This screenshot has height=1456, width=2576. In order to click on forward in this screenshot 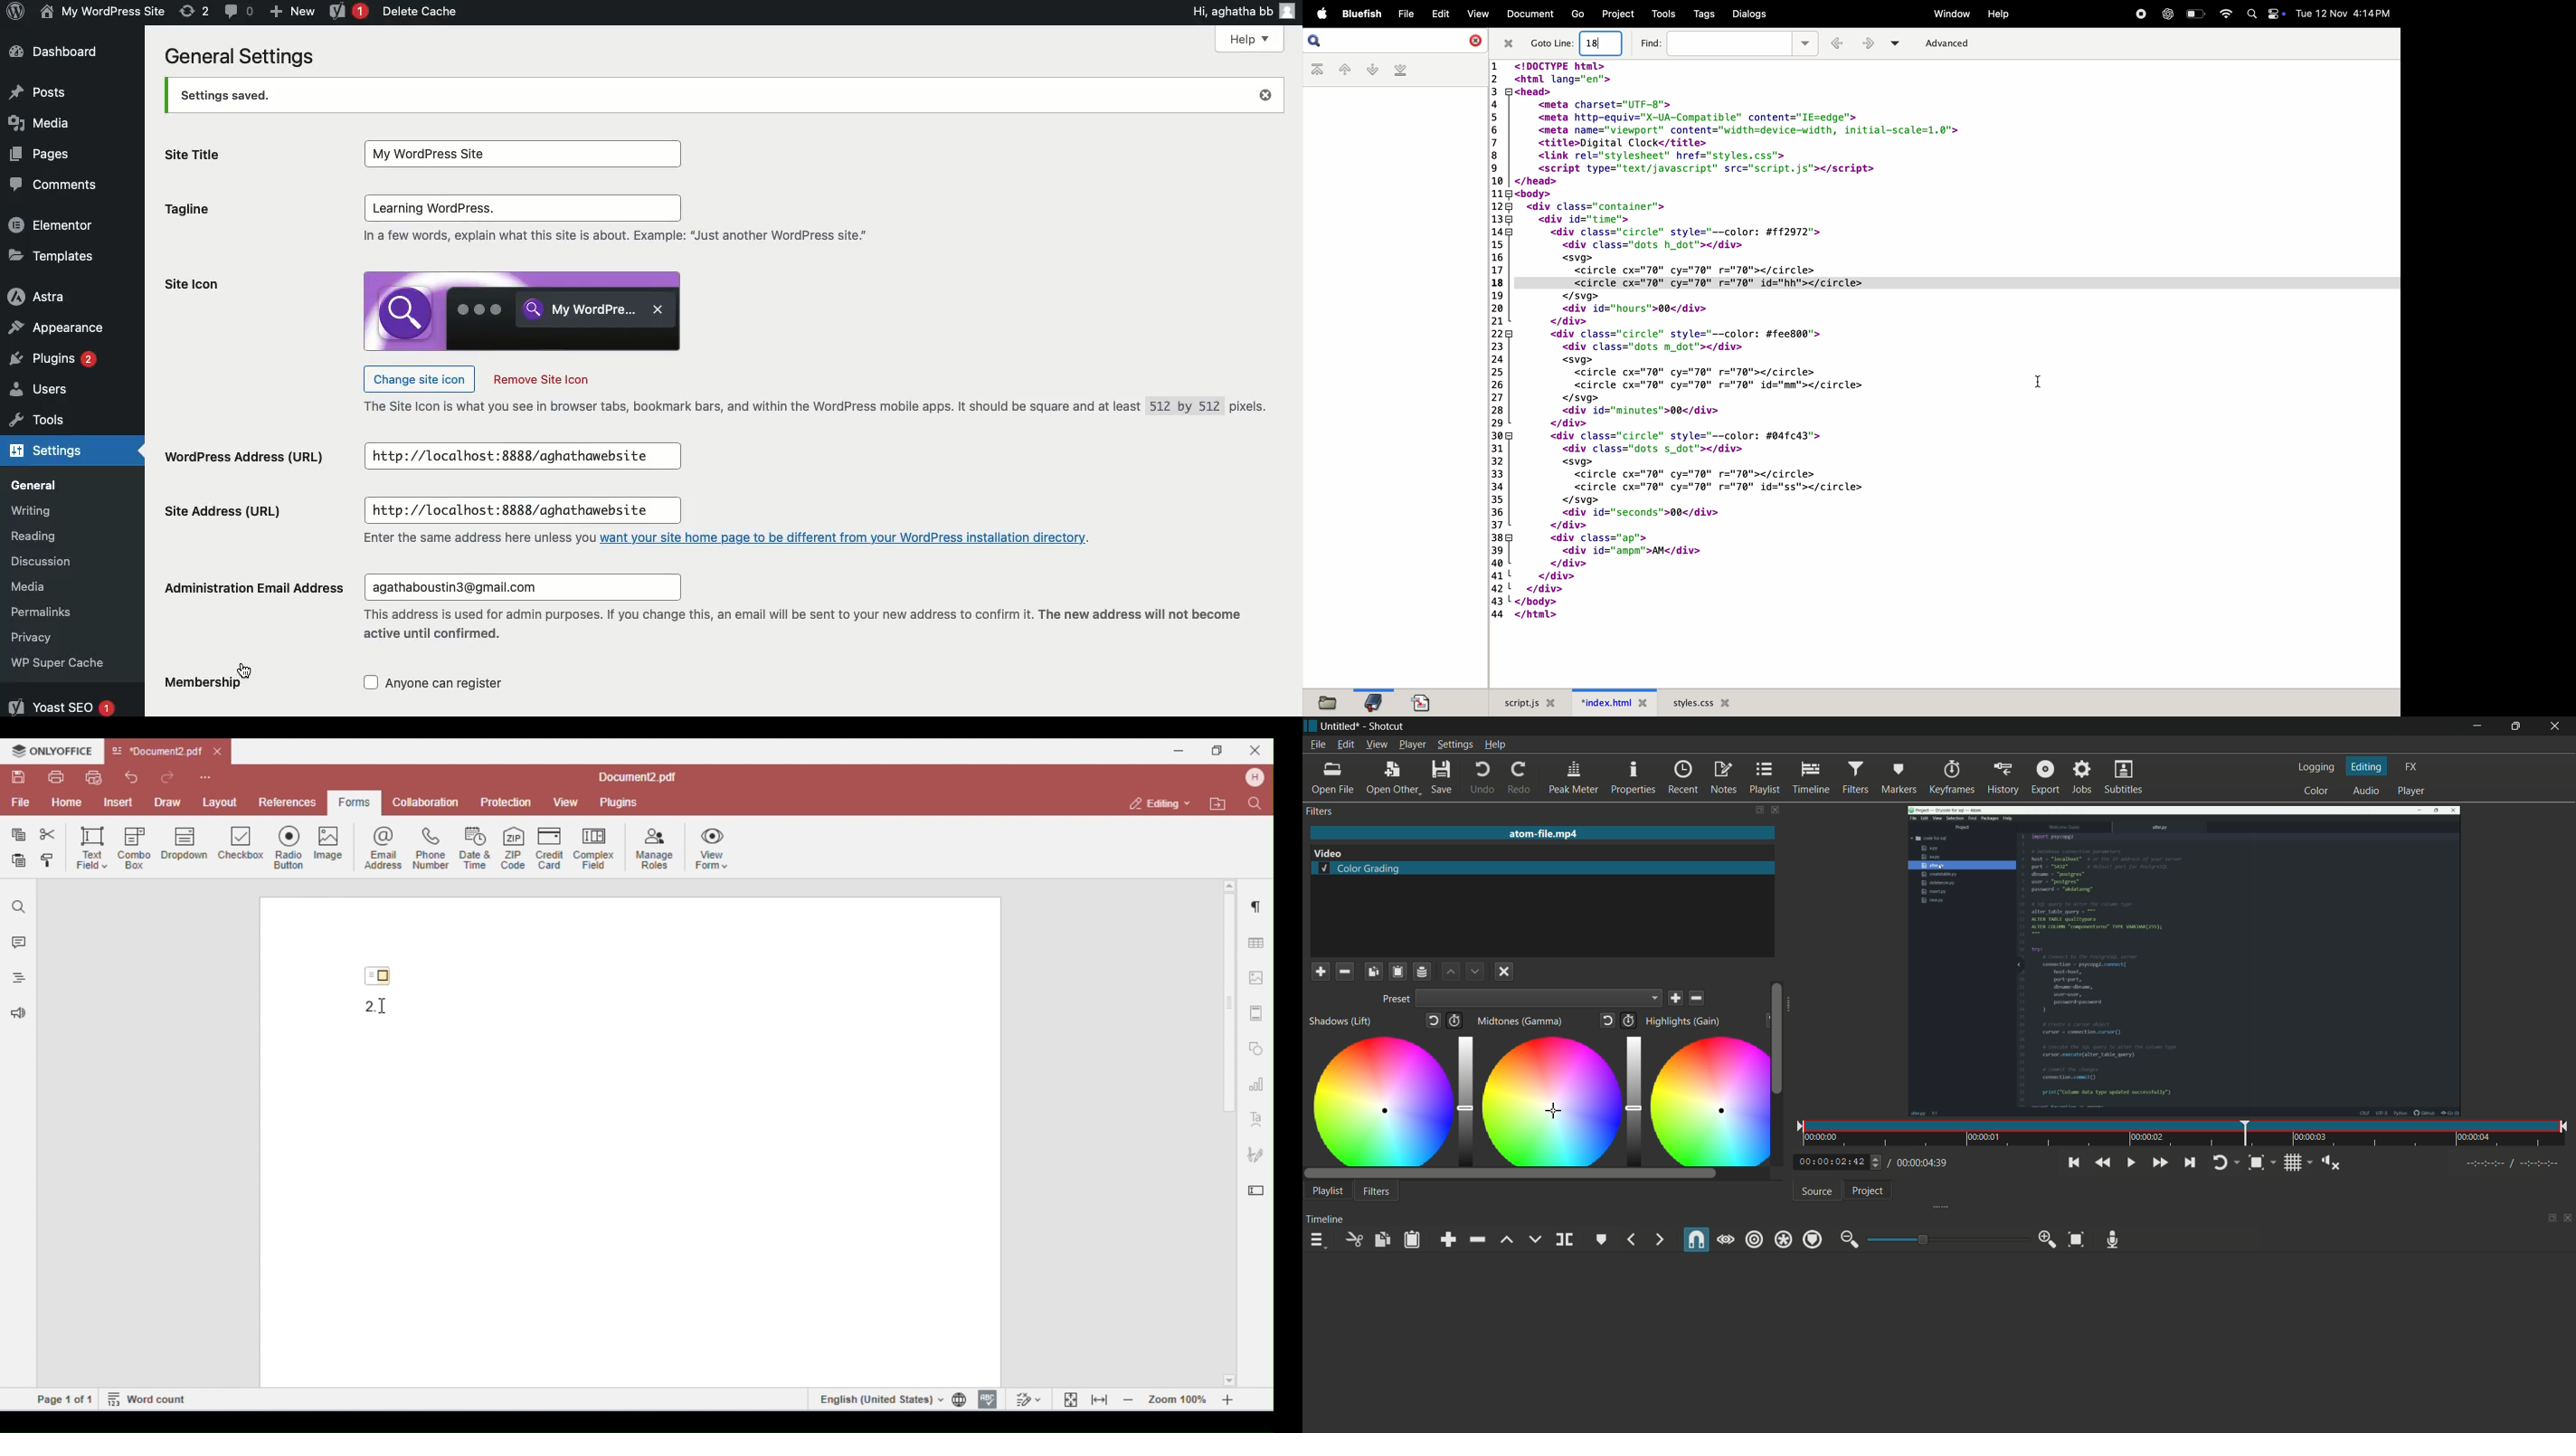, I will do `click(1870, 45)`.